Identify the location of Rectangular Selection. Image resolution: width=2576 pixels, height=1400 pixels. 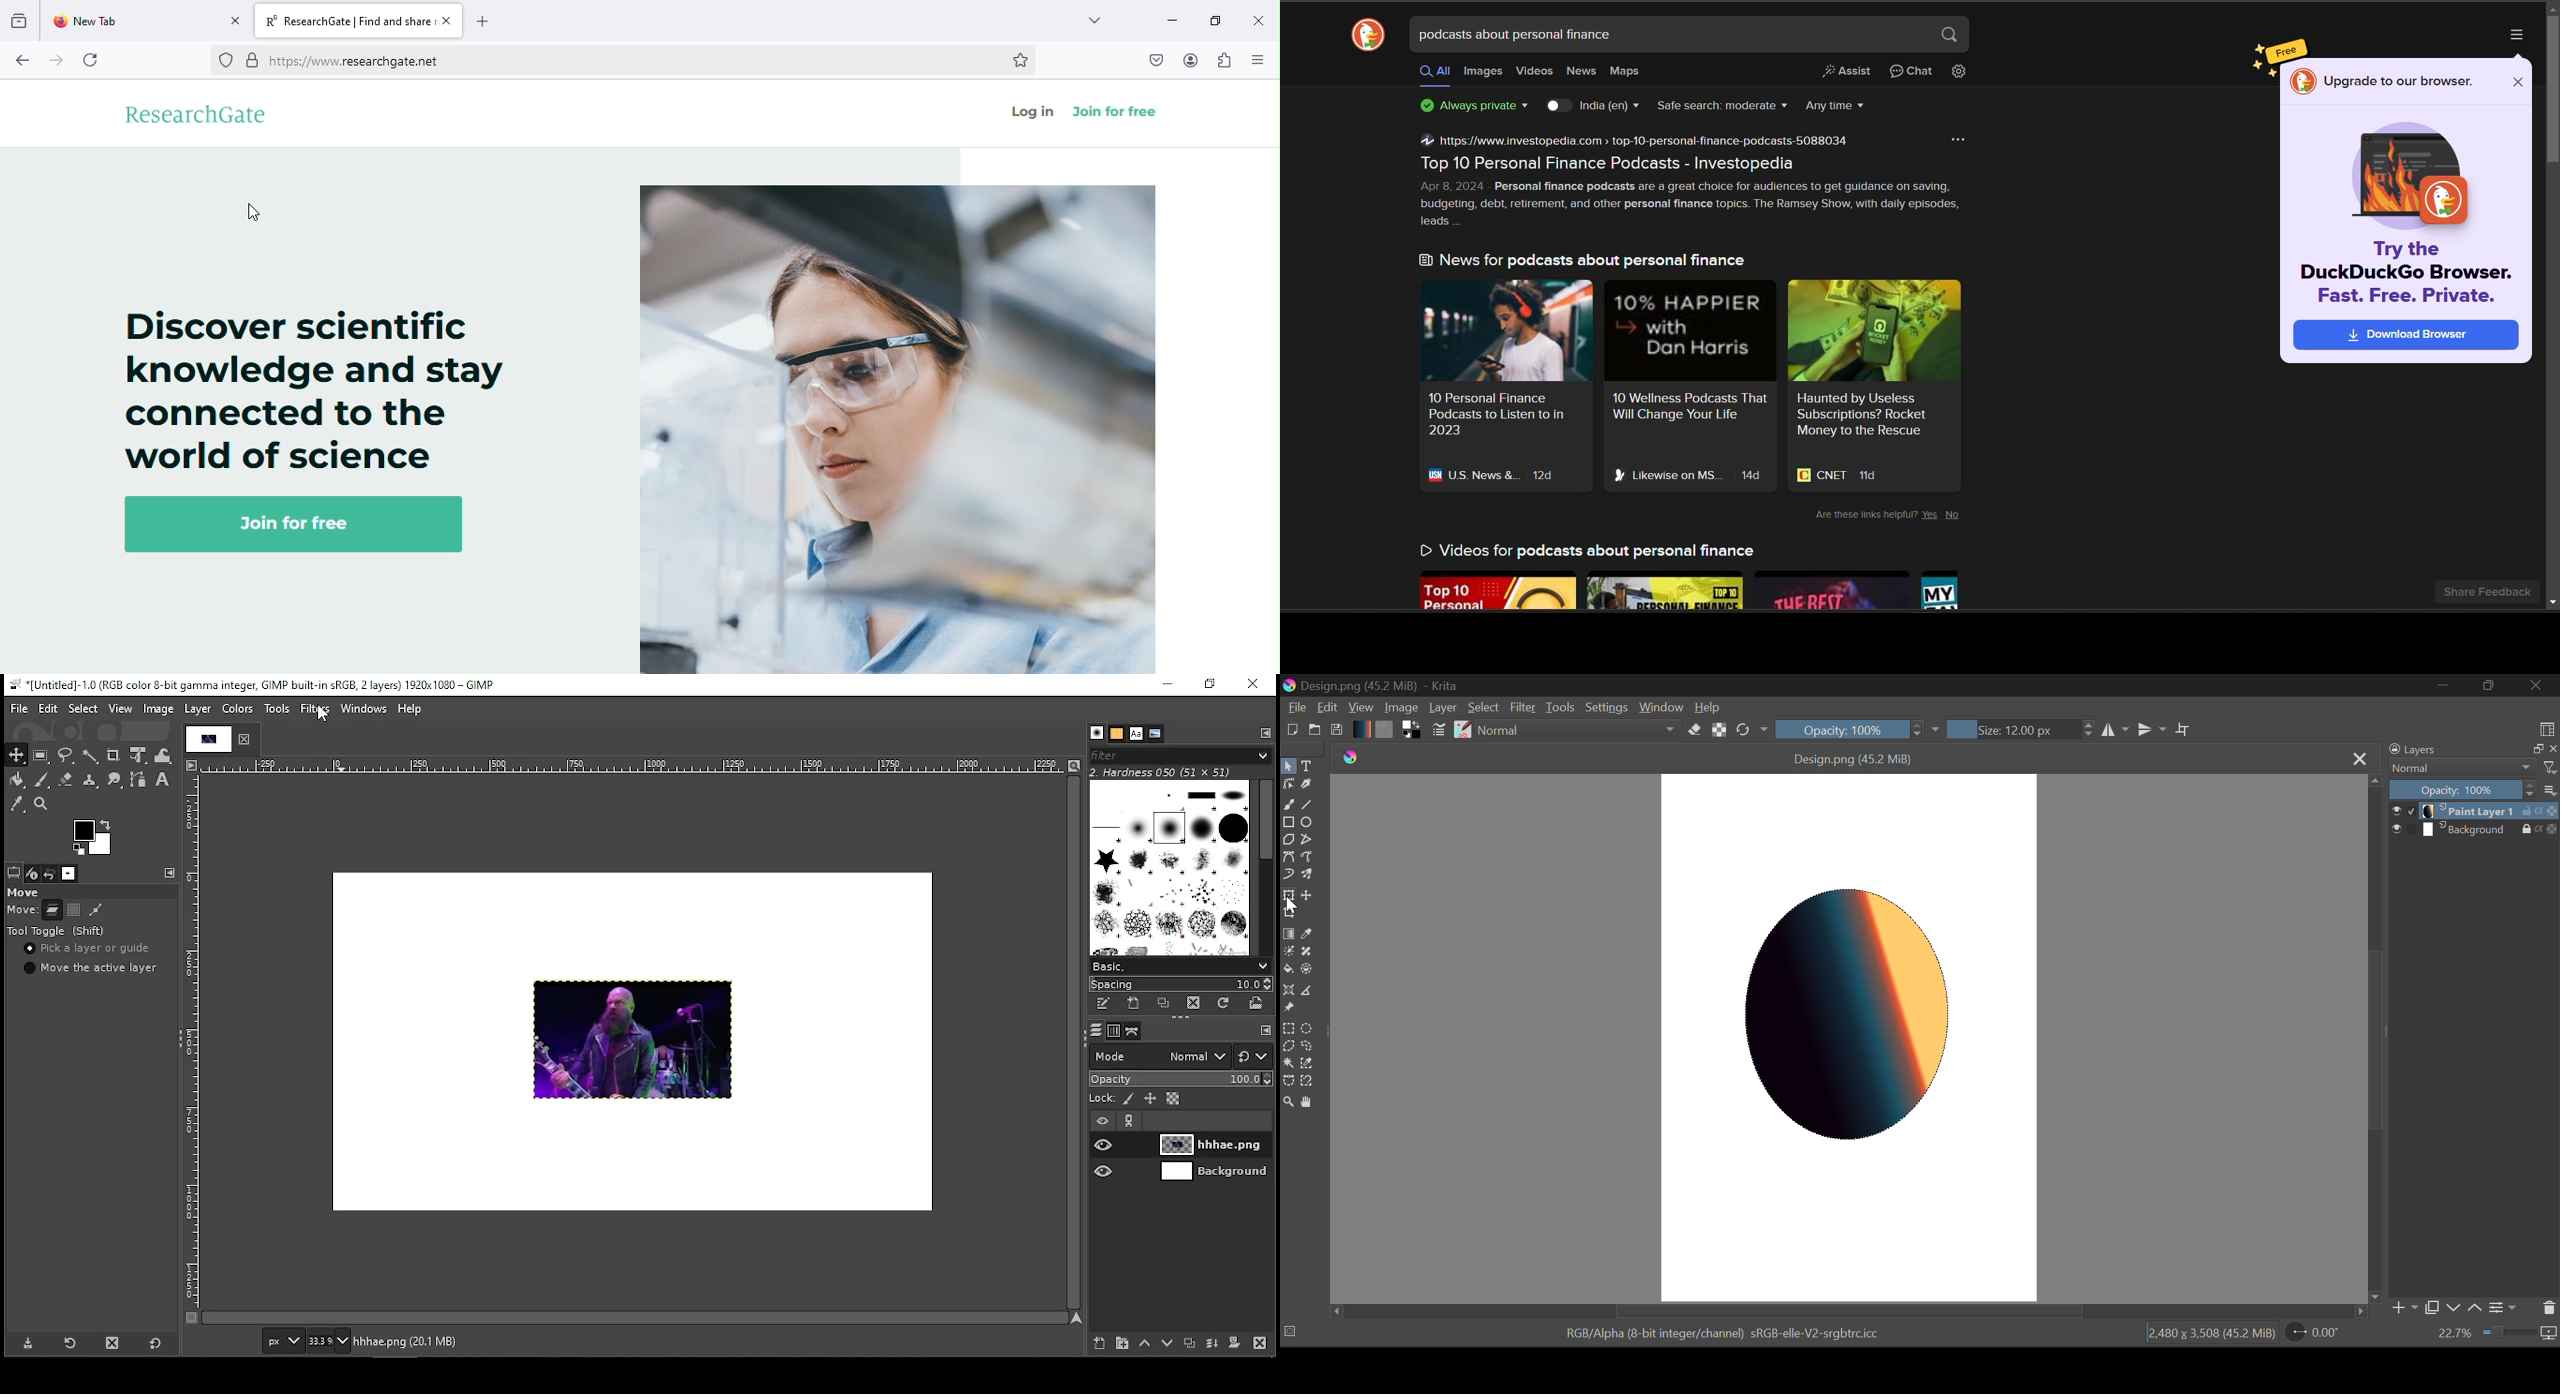
(1288, 1028).